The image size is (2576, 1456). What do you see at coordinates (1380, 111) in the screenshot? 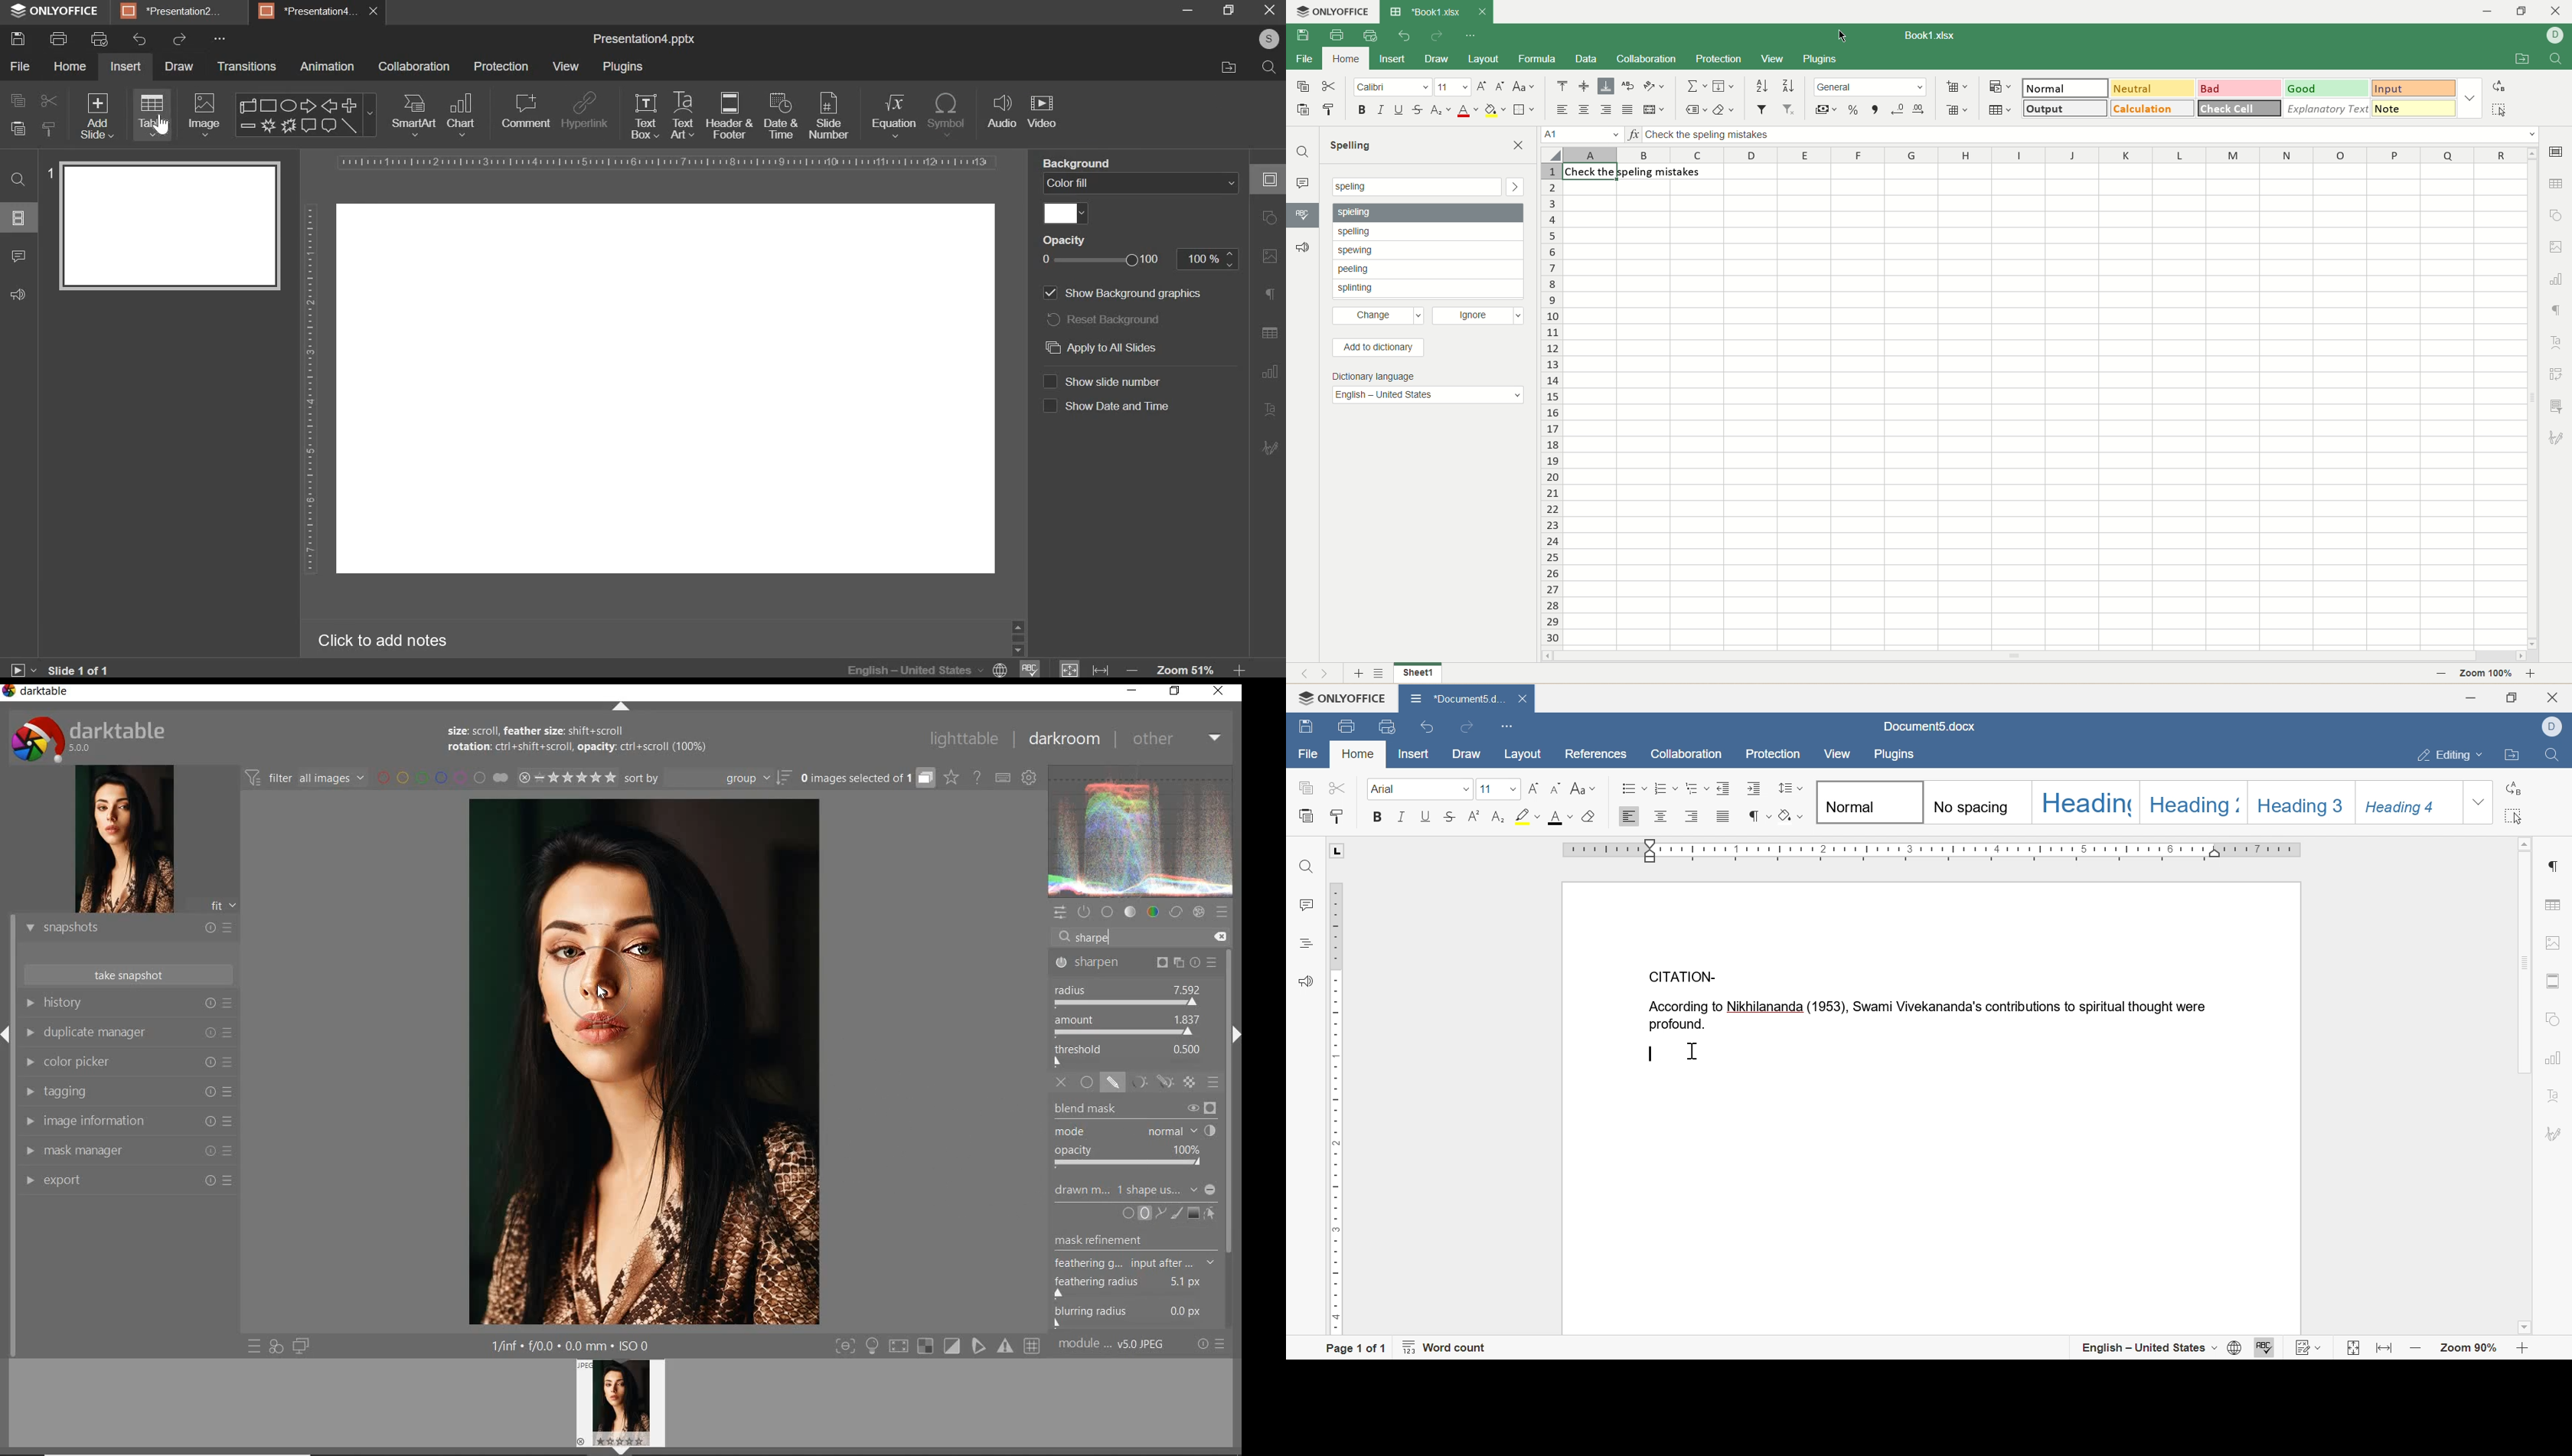
I see `italic` at bounding box center [1380, 111].